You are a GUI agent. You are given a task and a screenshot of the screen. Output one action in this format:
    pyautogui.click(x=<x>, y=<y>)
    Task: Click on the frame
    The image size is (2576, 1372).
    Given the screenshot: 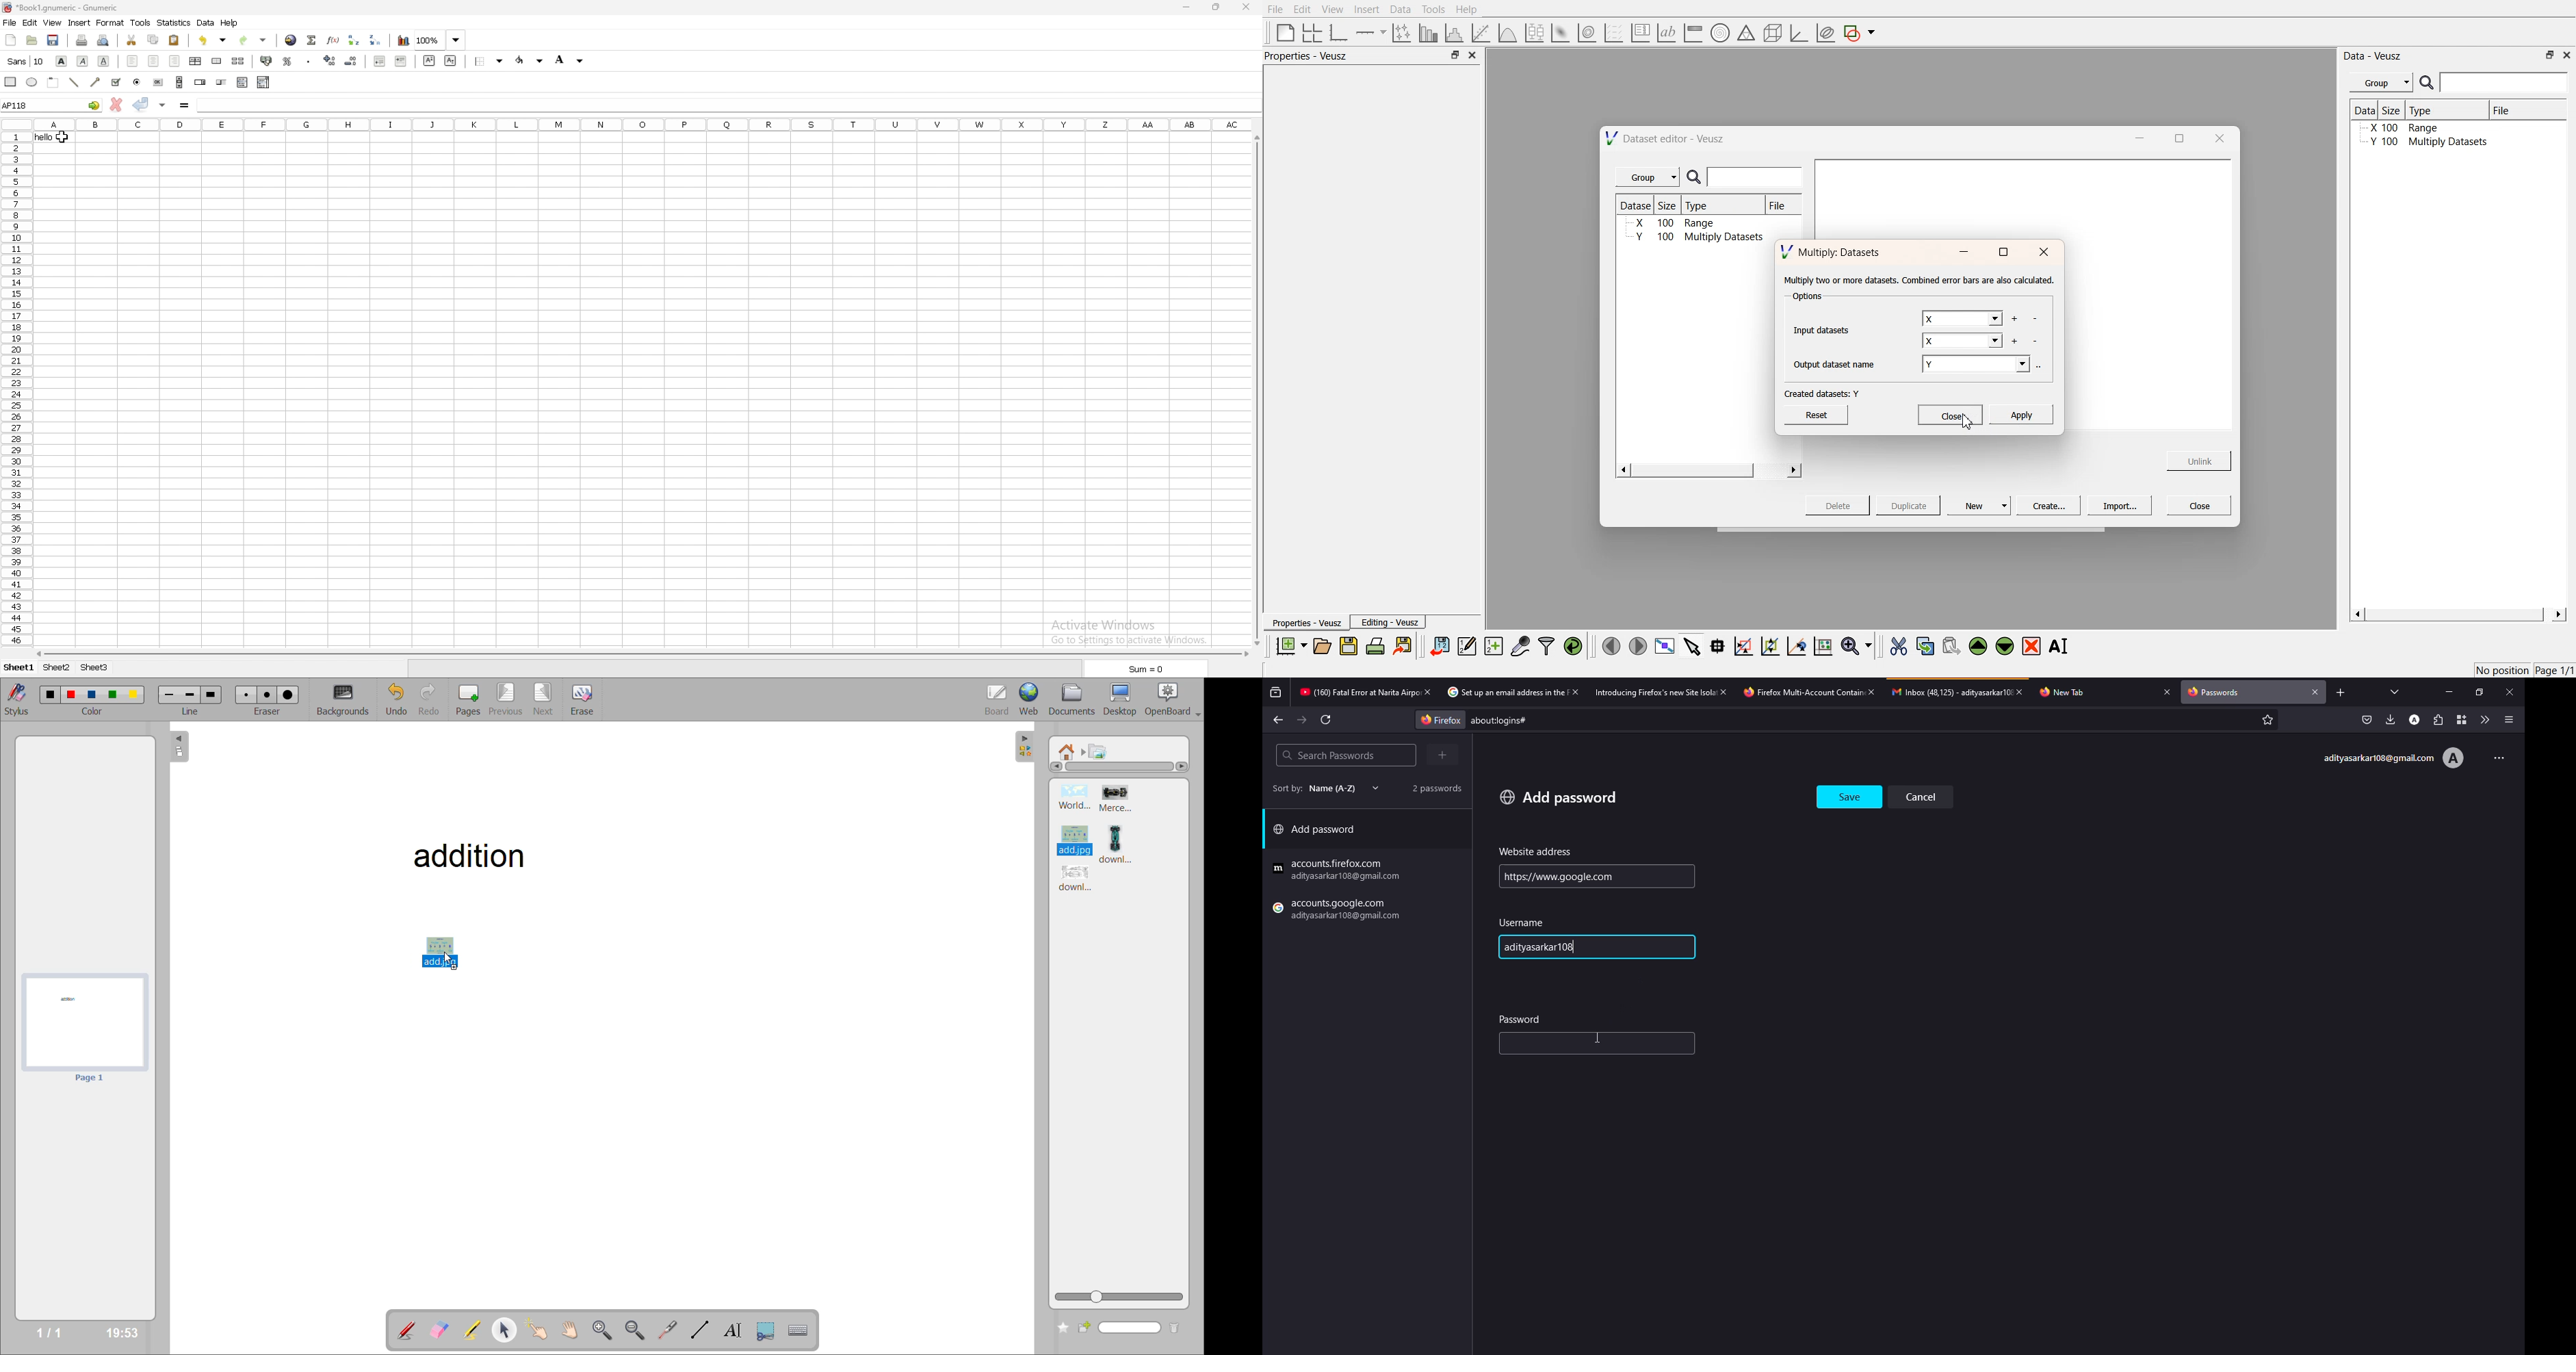 What is the action you would take?
    pyautogui.click(x=53, y=82)
    